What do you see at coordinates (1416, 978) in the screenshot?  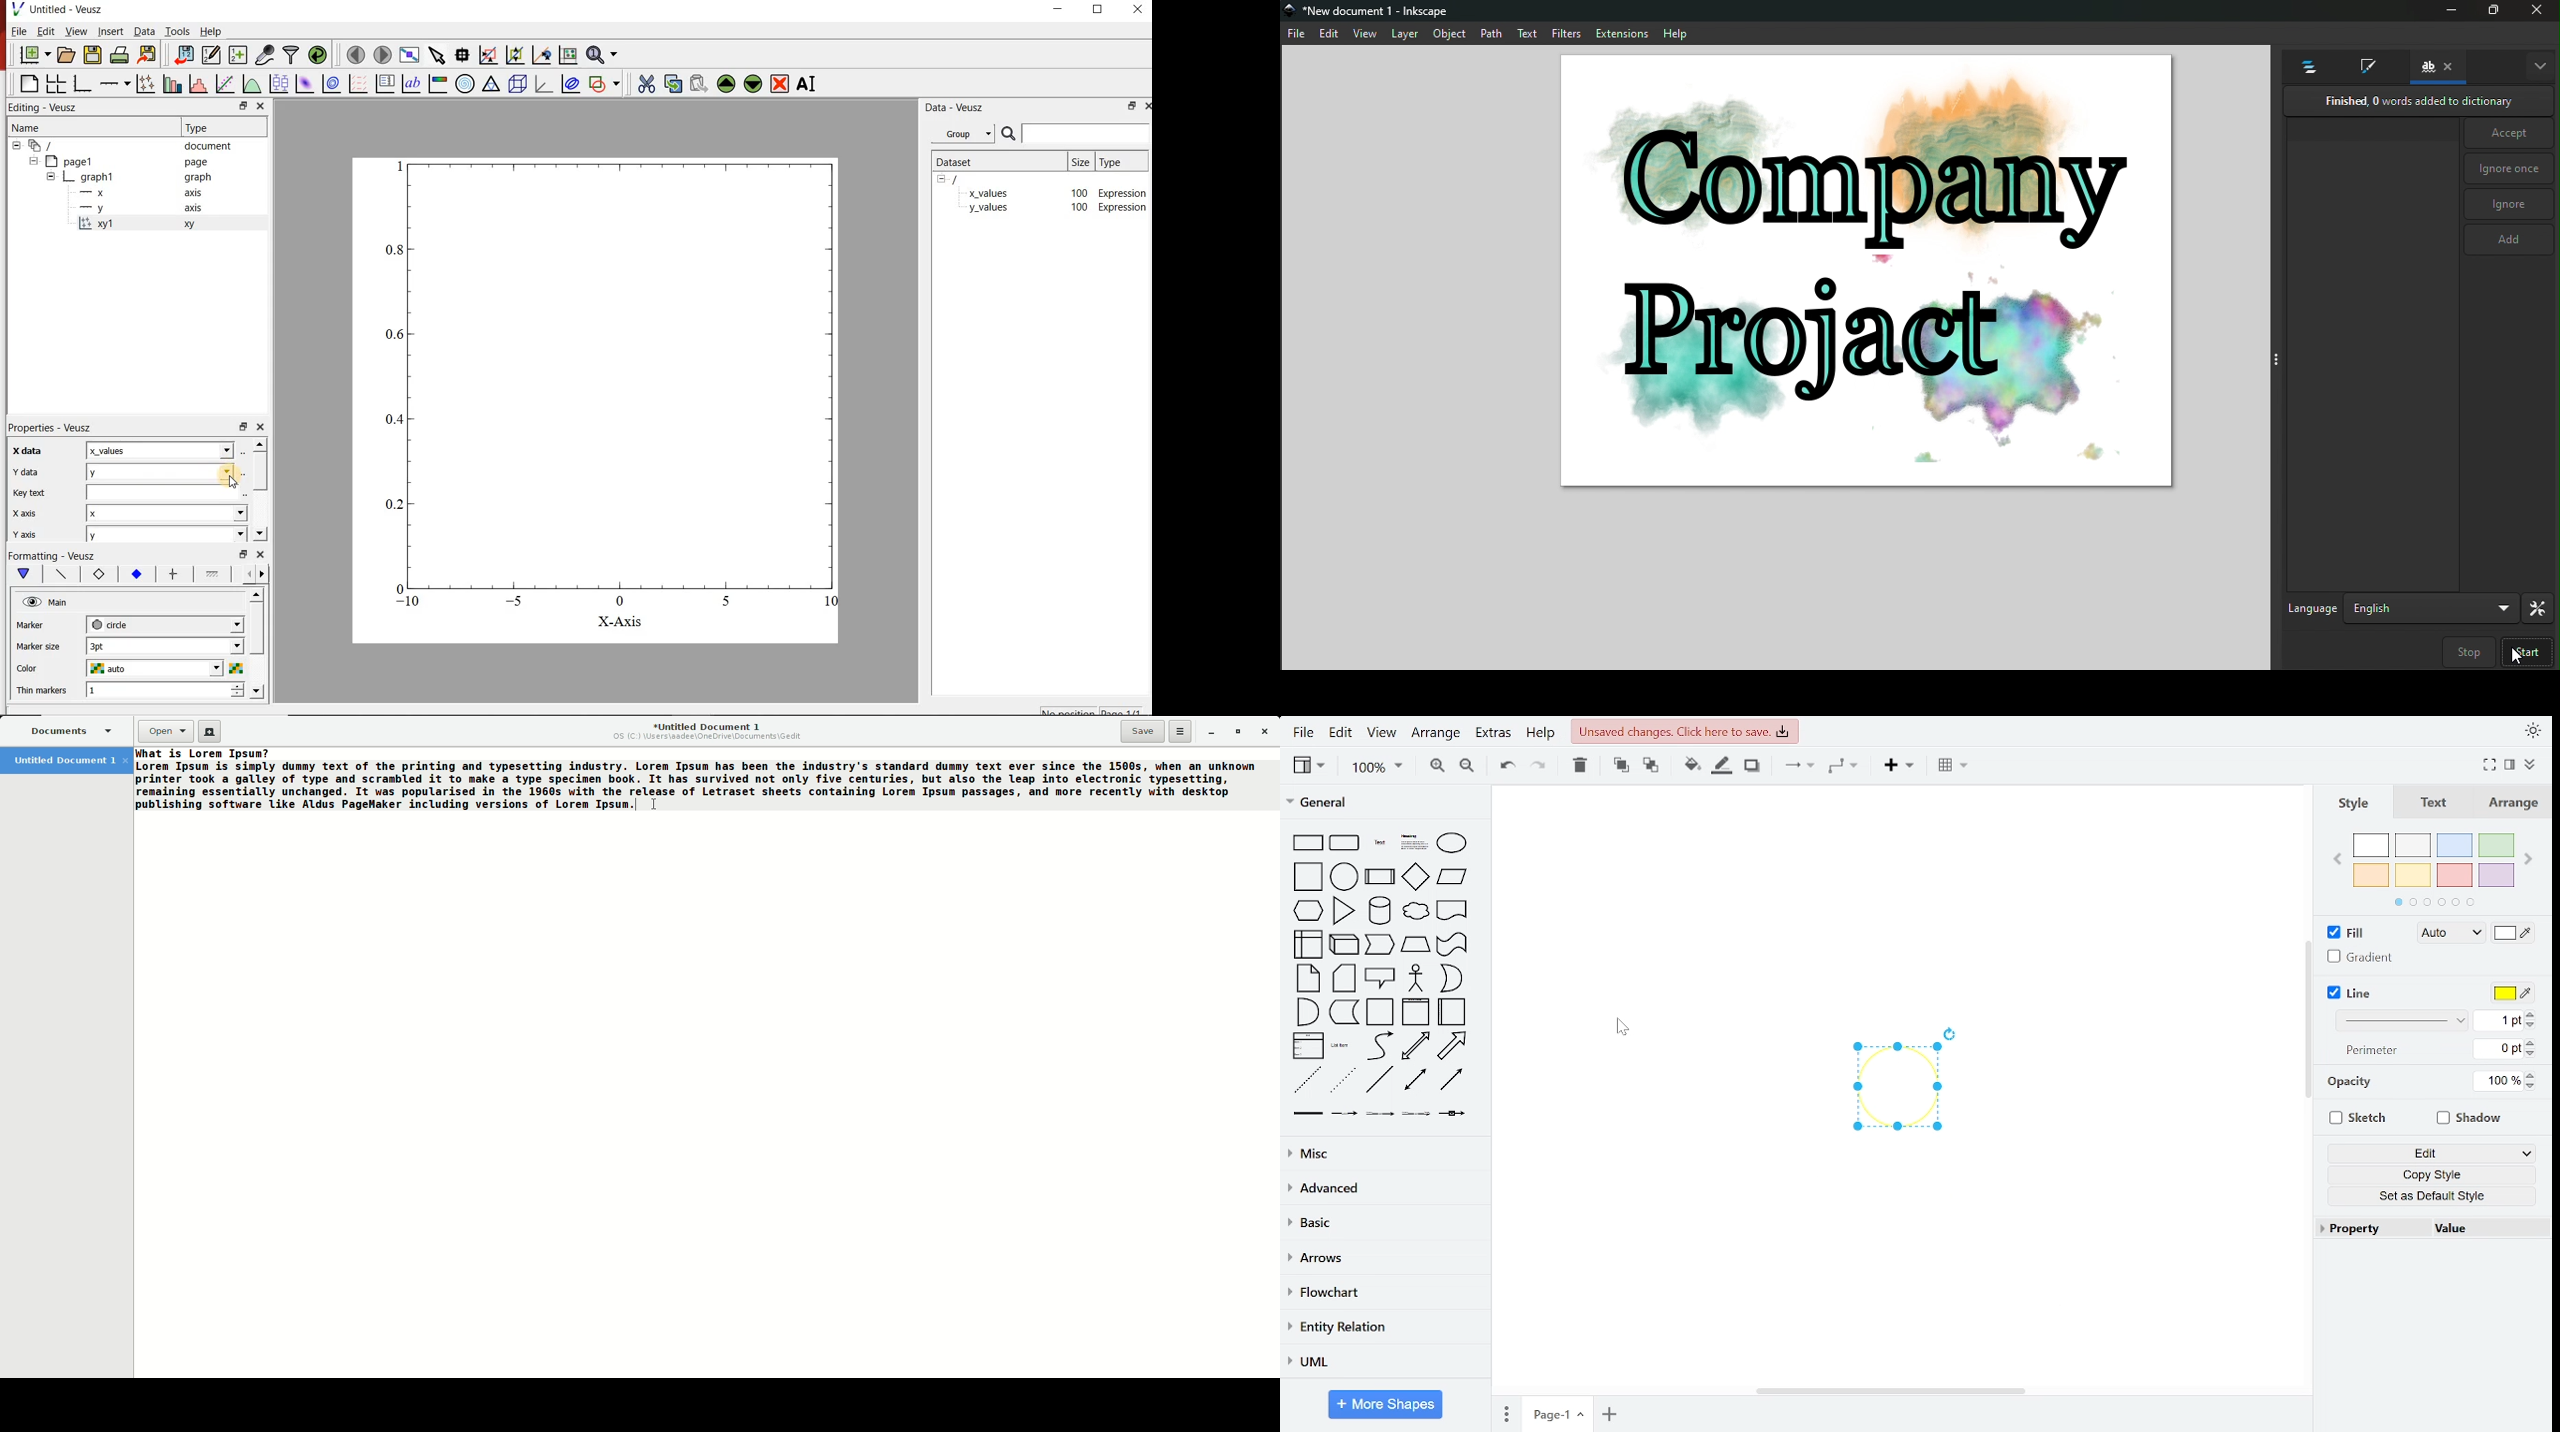 I see `actor` at bounding box center [1416, 978].